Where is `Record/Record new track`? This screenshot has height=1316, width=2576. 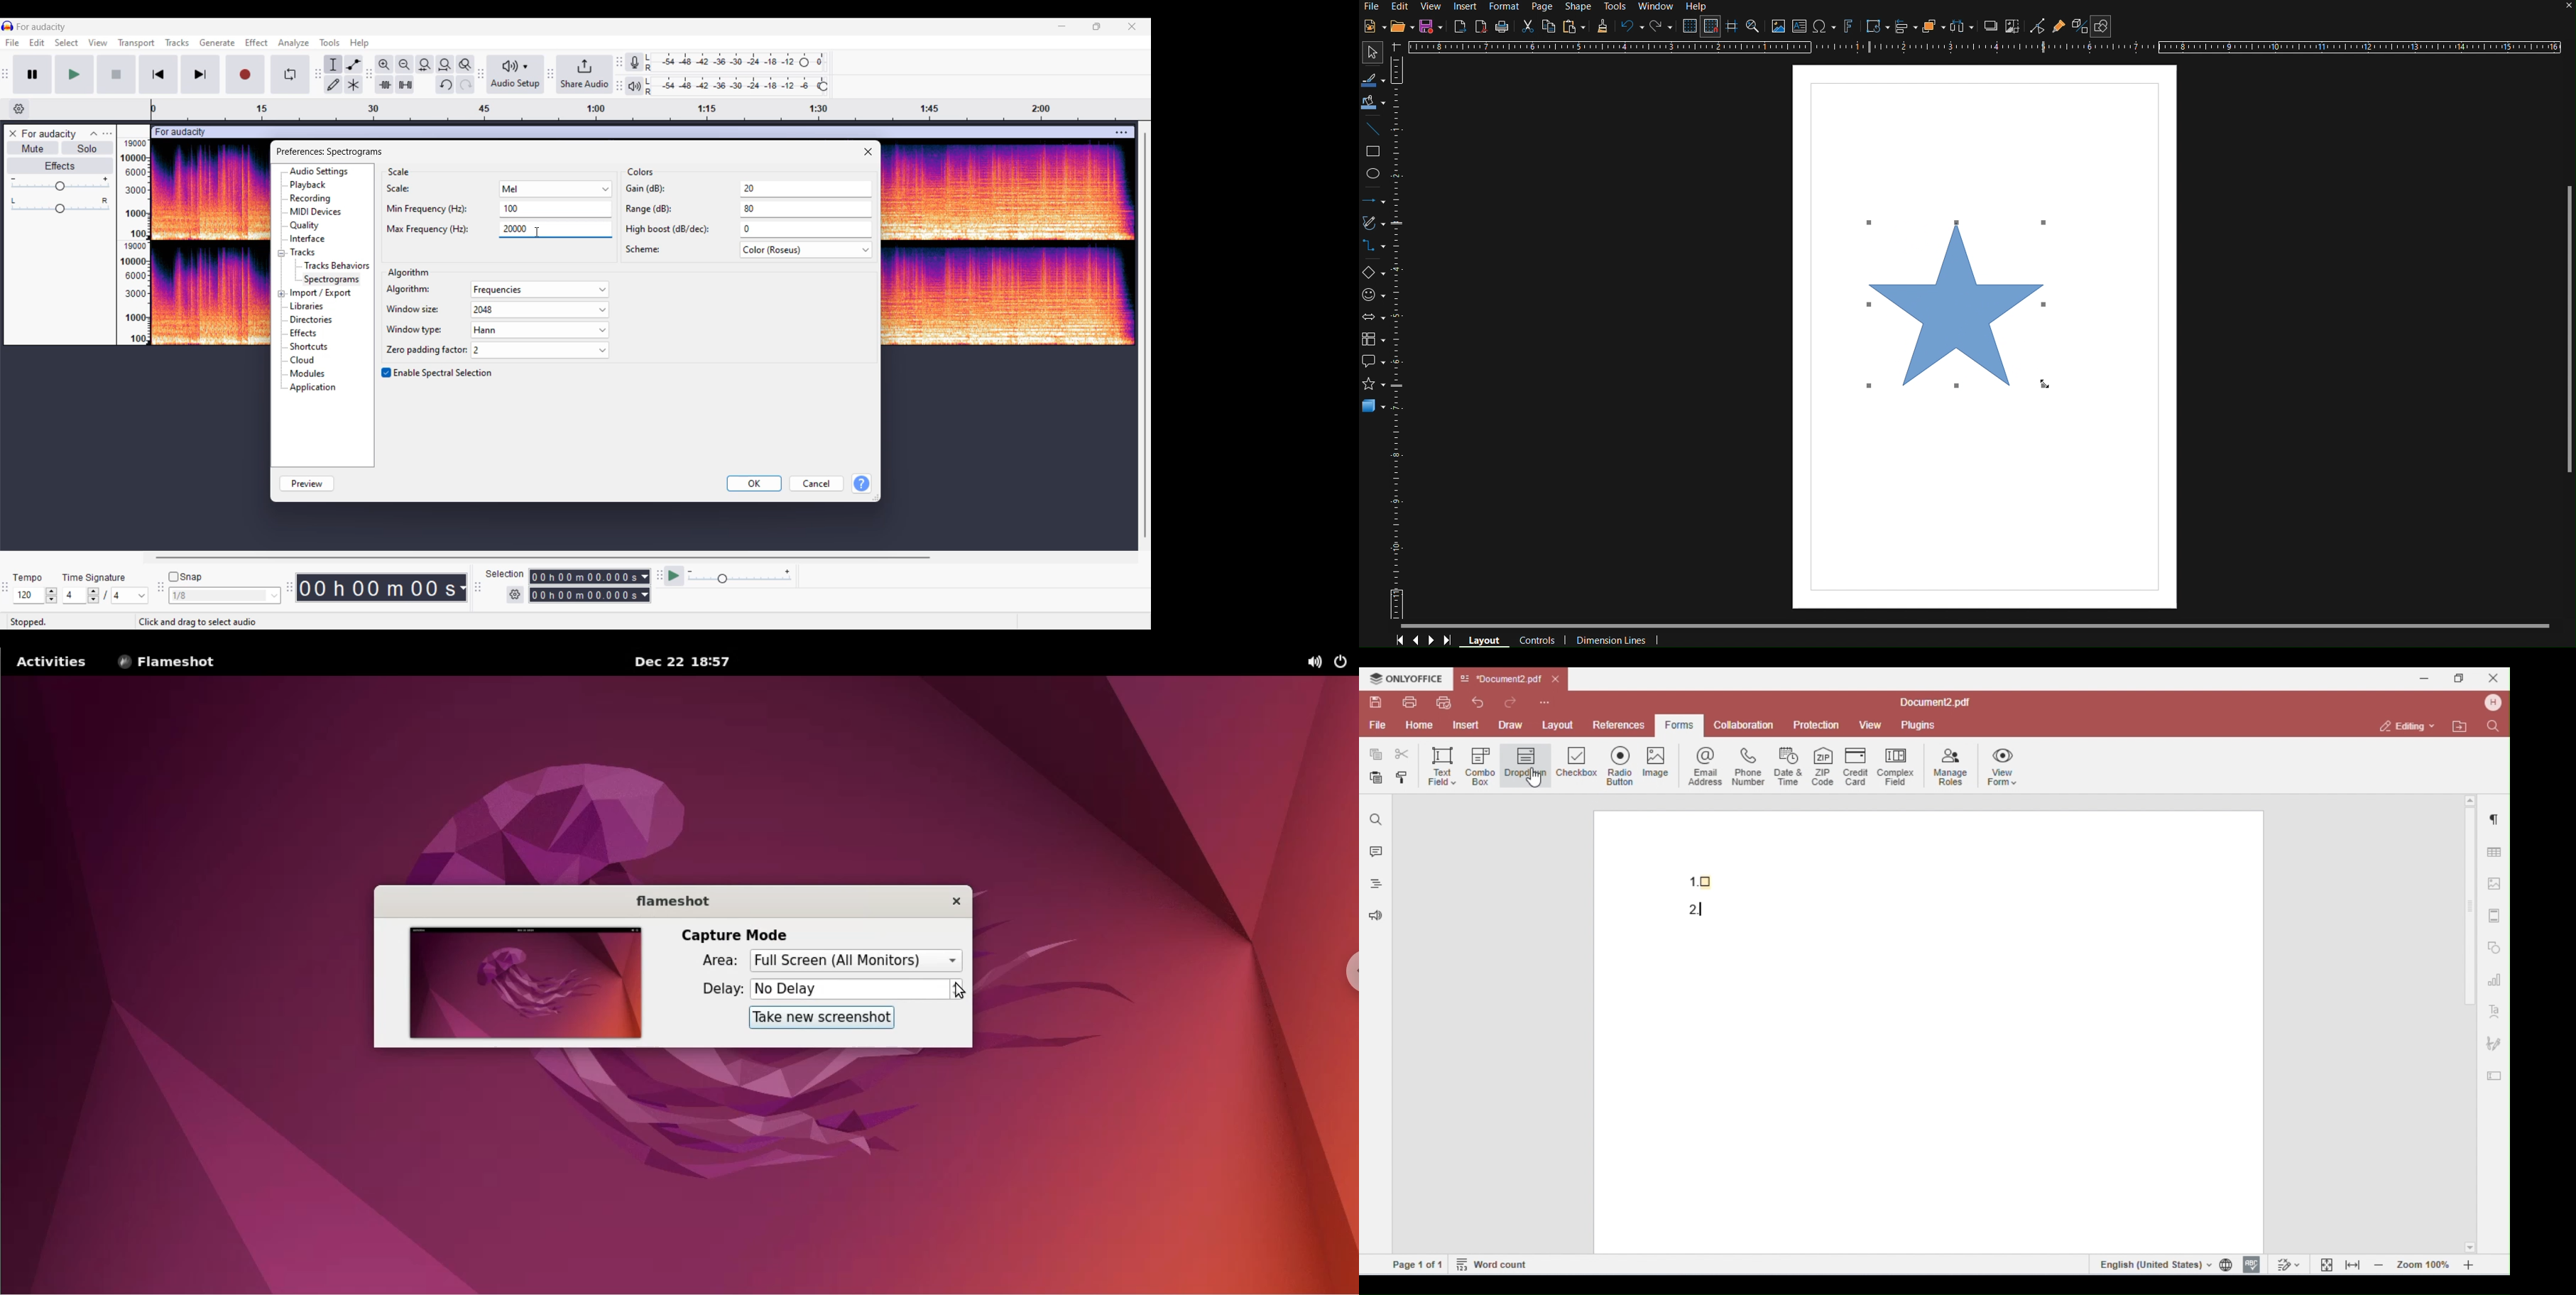
Record/Record new track is located at coordinates (246, 74).